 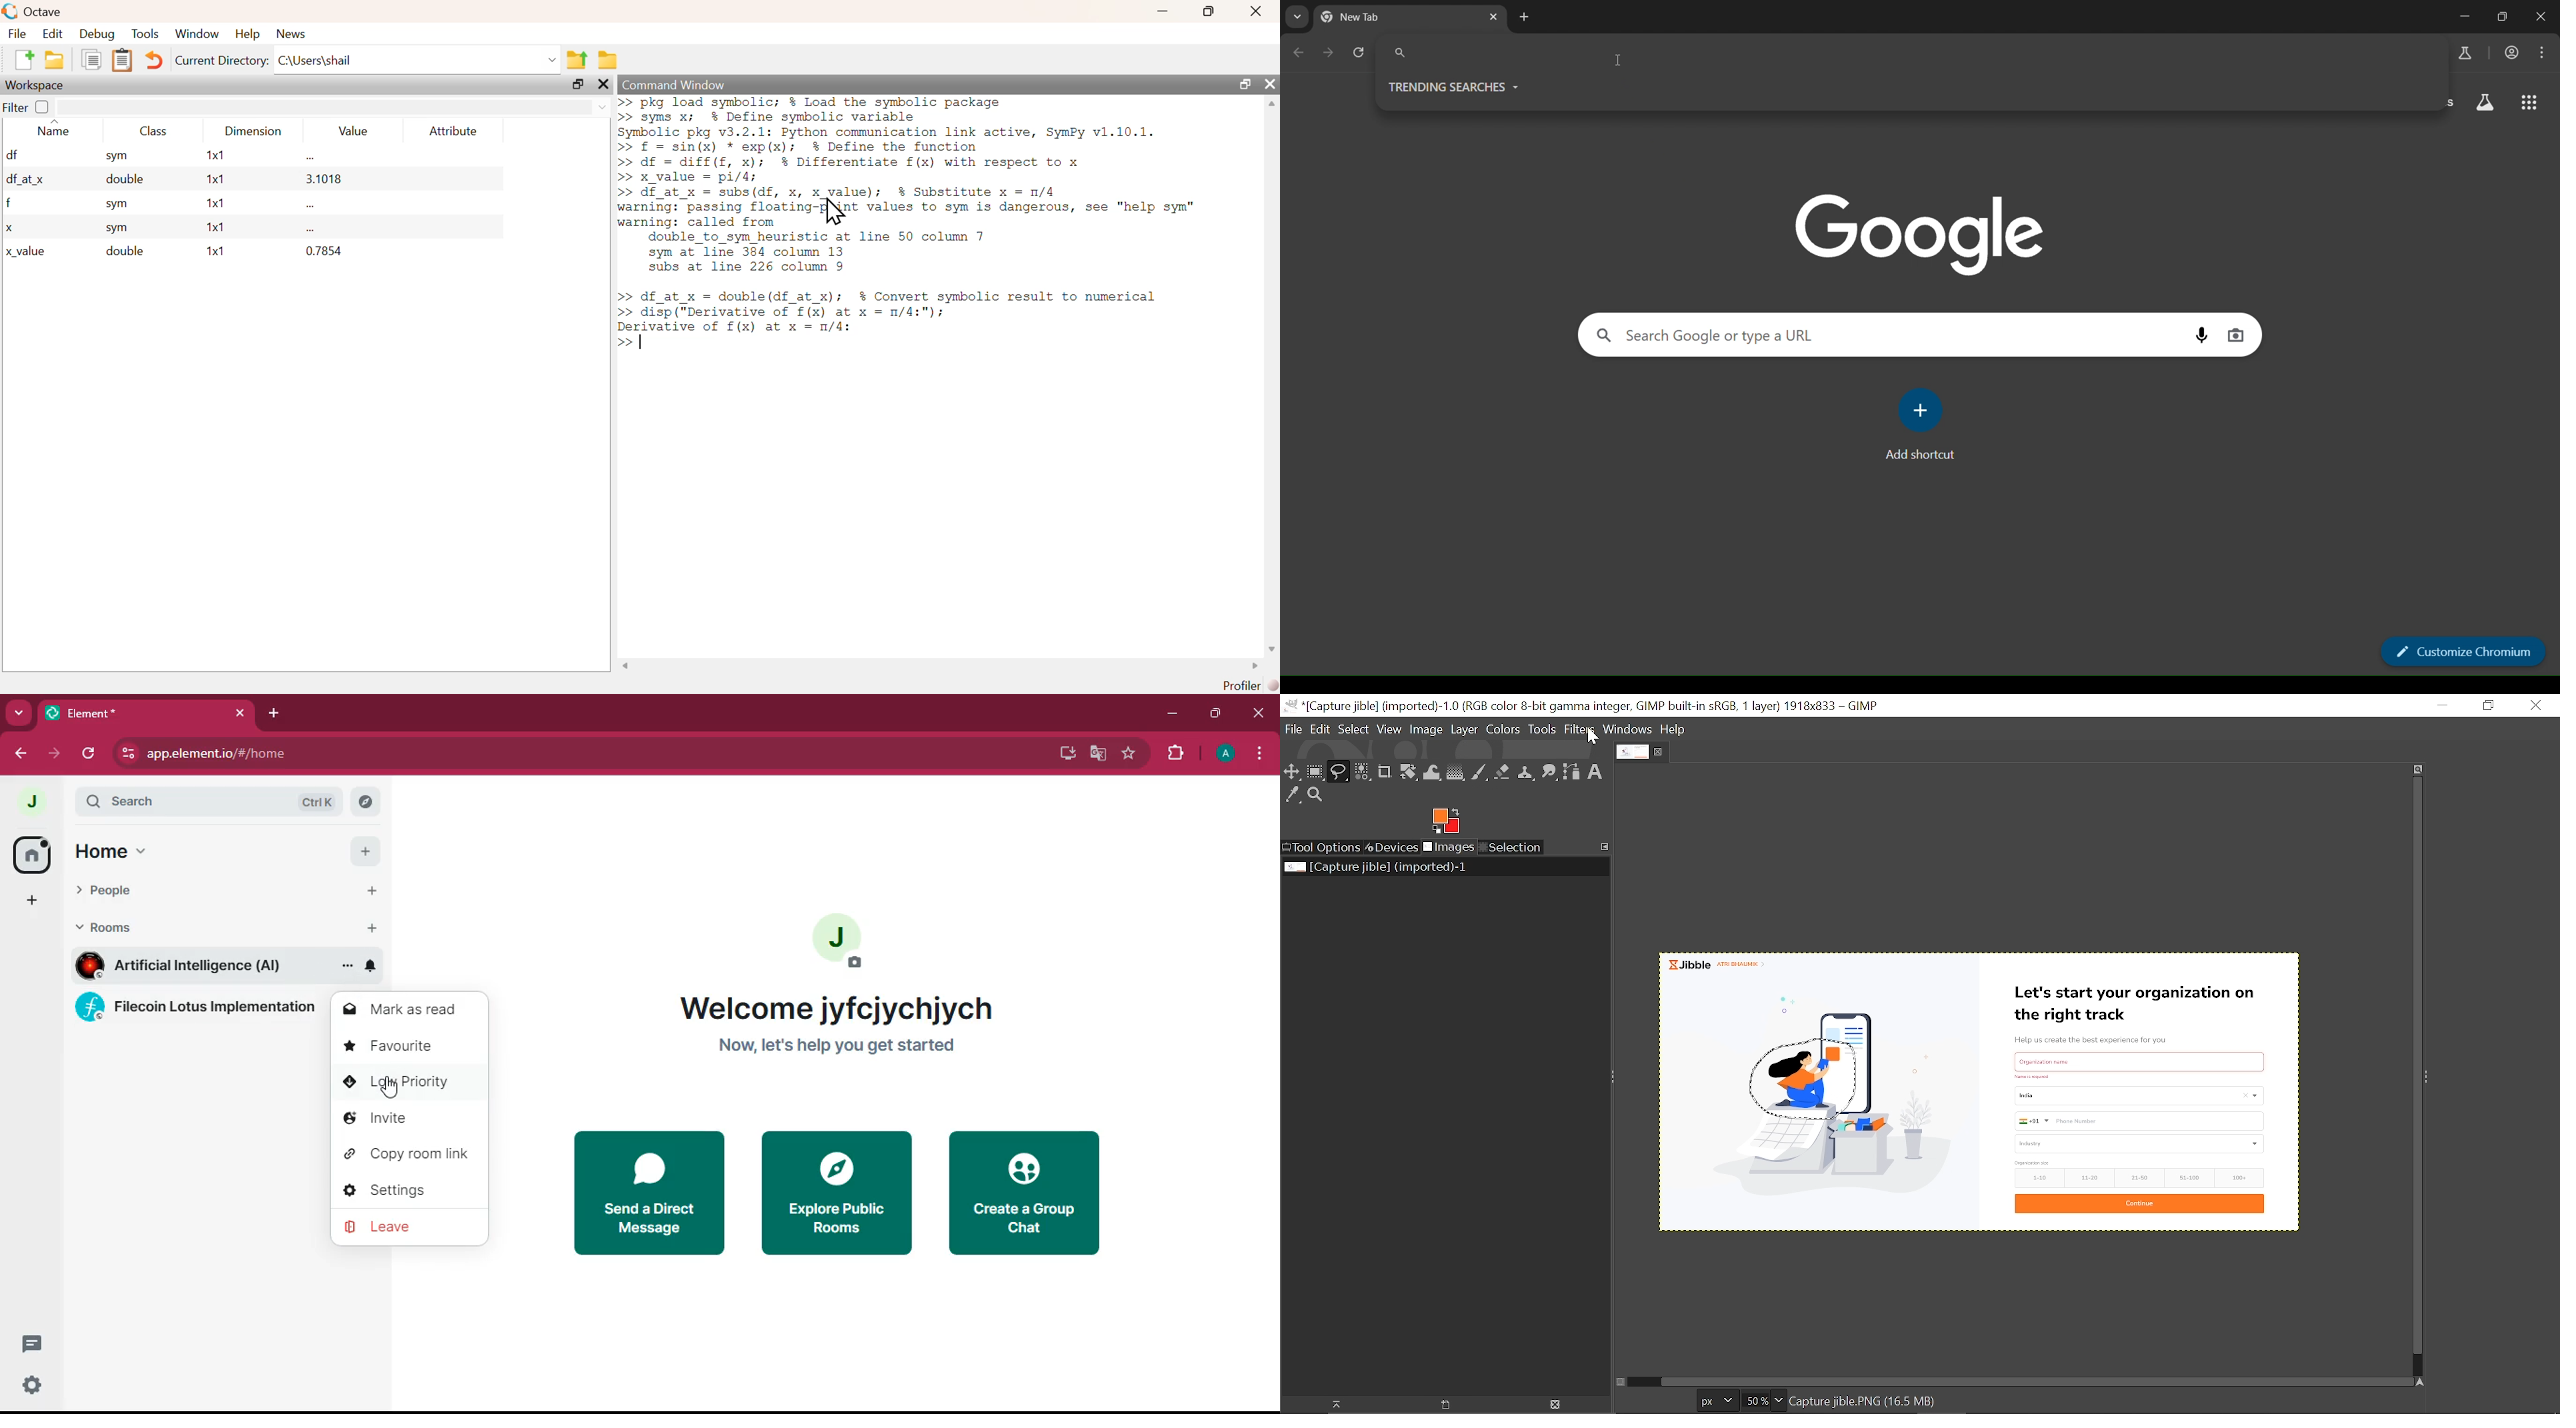 What do you see at coordinates (1064, 752) in the screenshot?
I see `desktop` at bounding box center [1064, 752].